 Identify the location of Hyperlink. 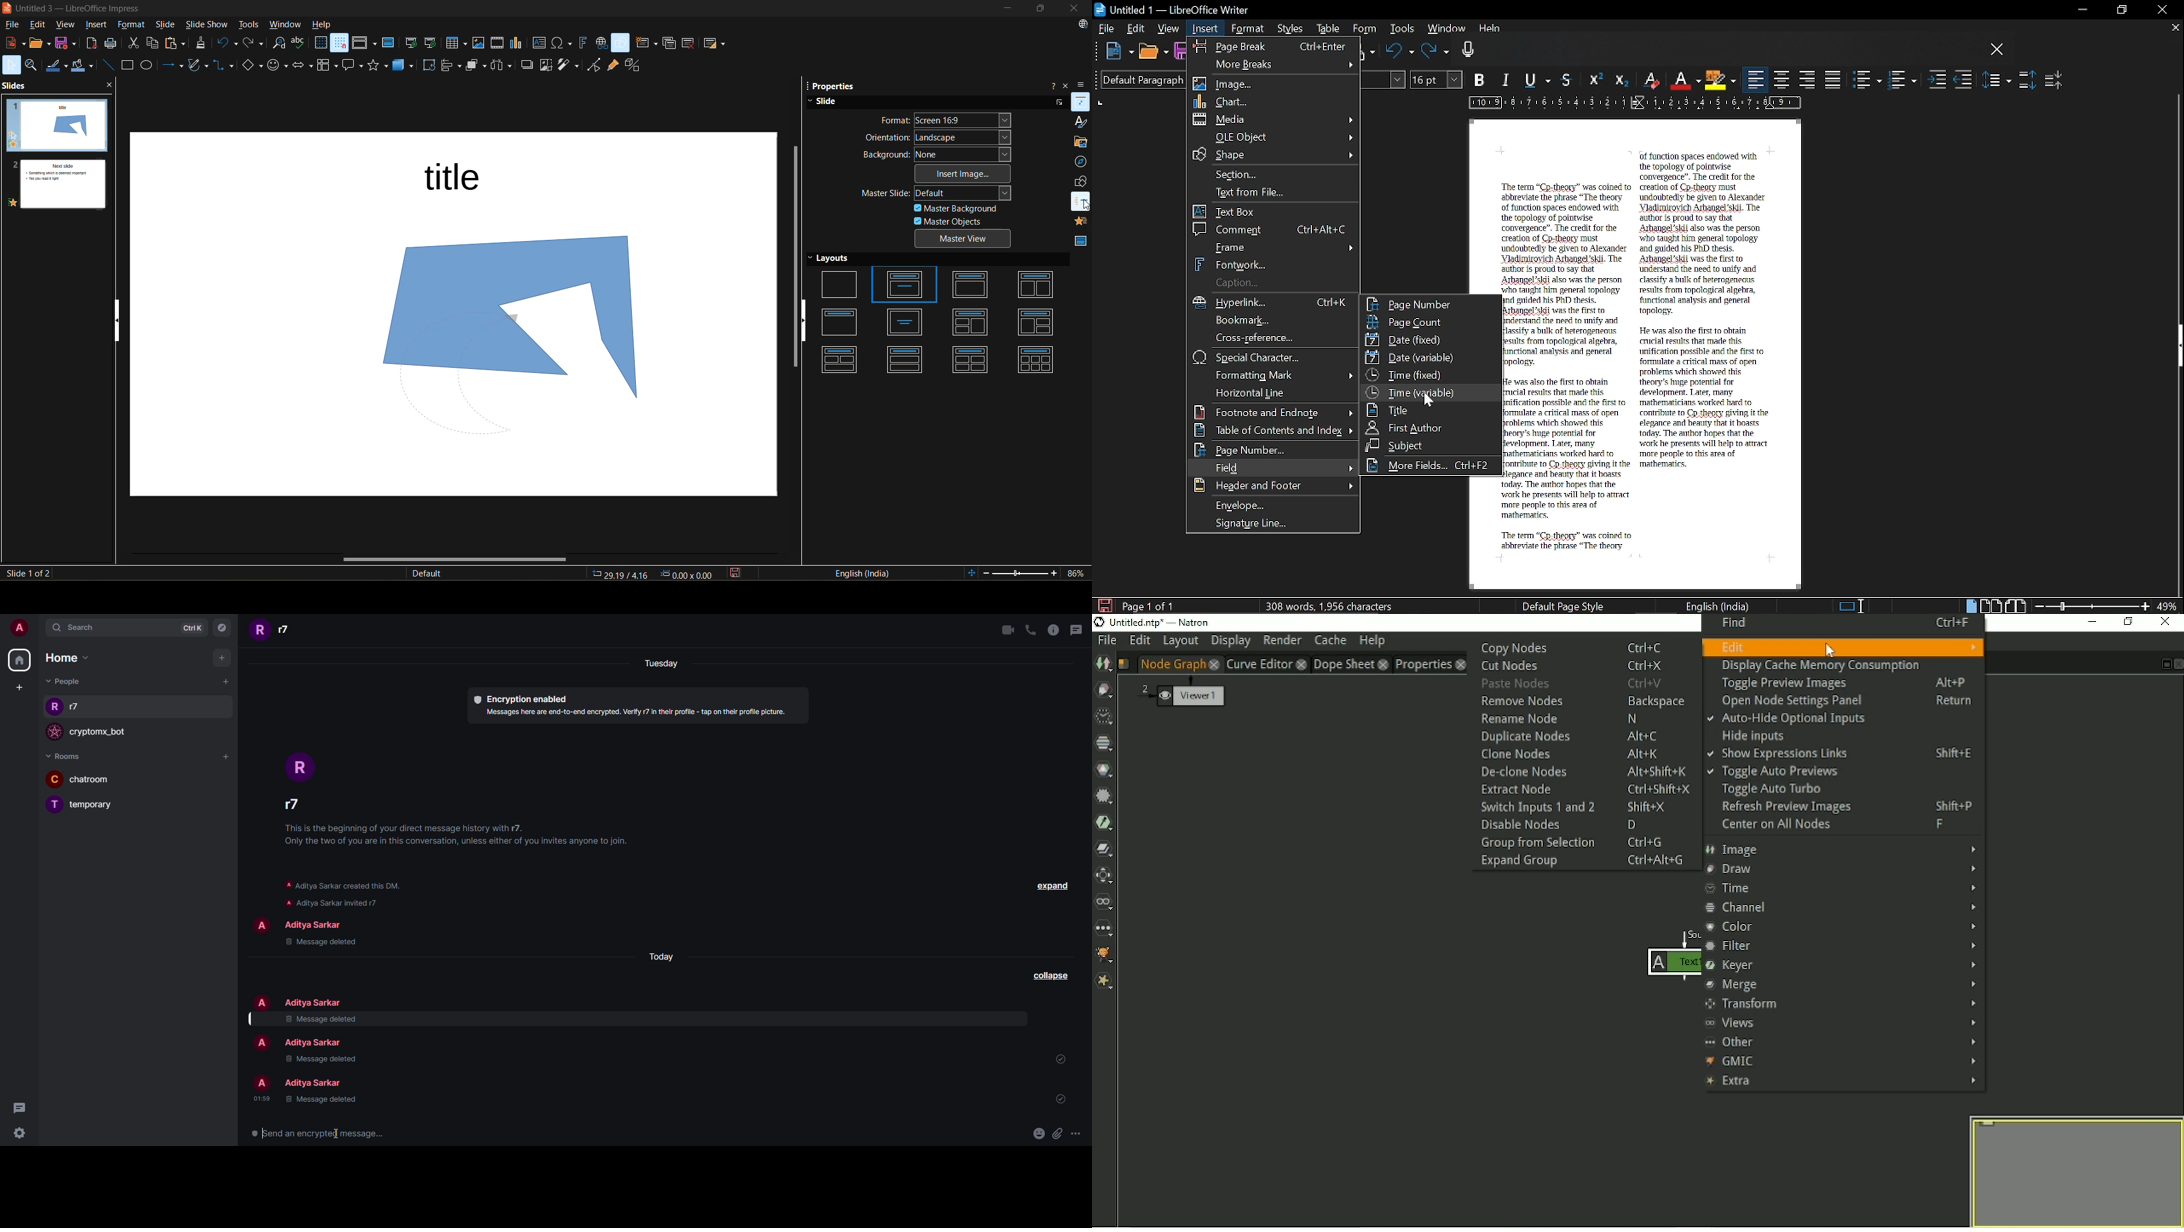
(1276, 303).